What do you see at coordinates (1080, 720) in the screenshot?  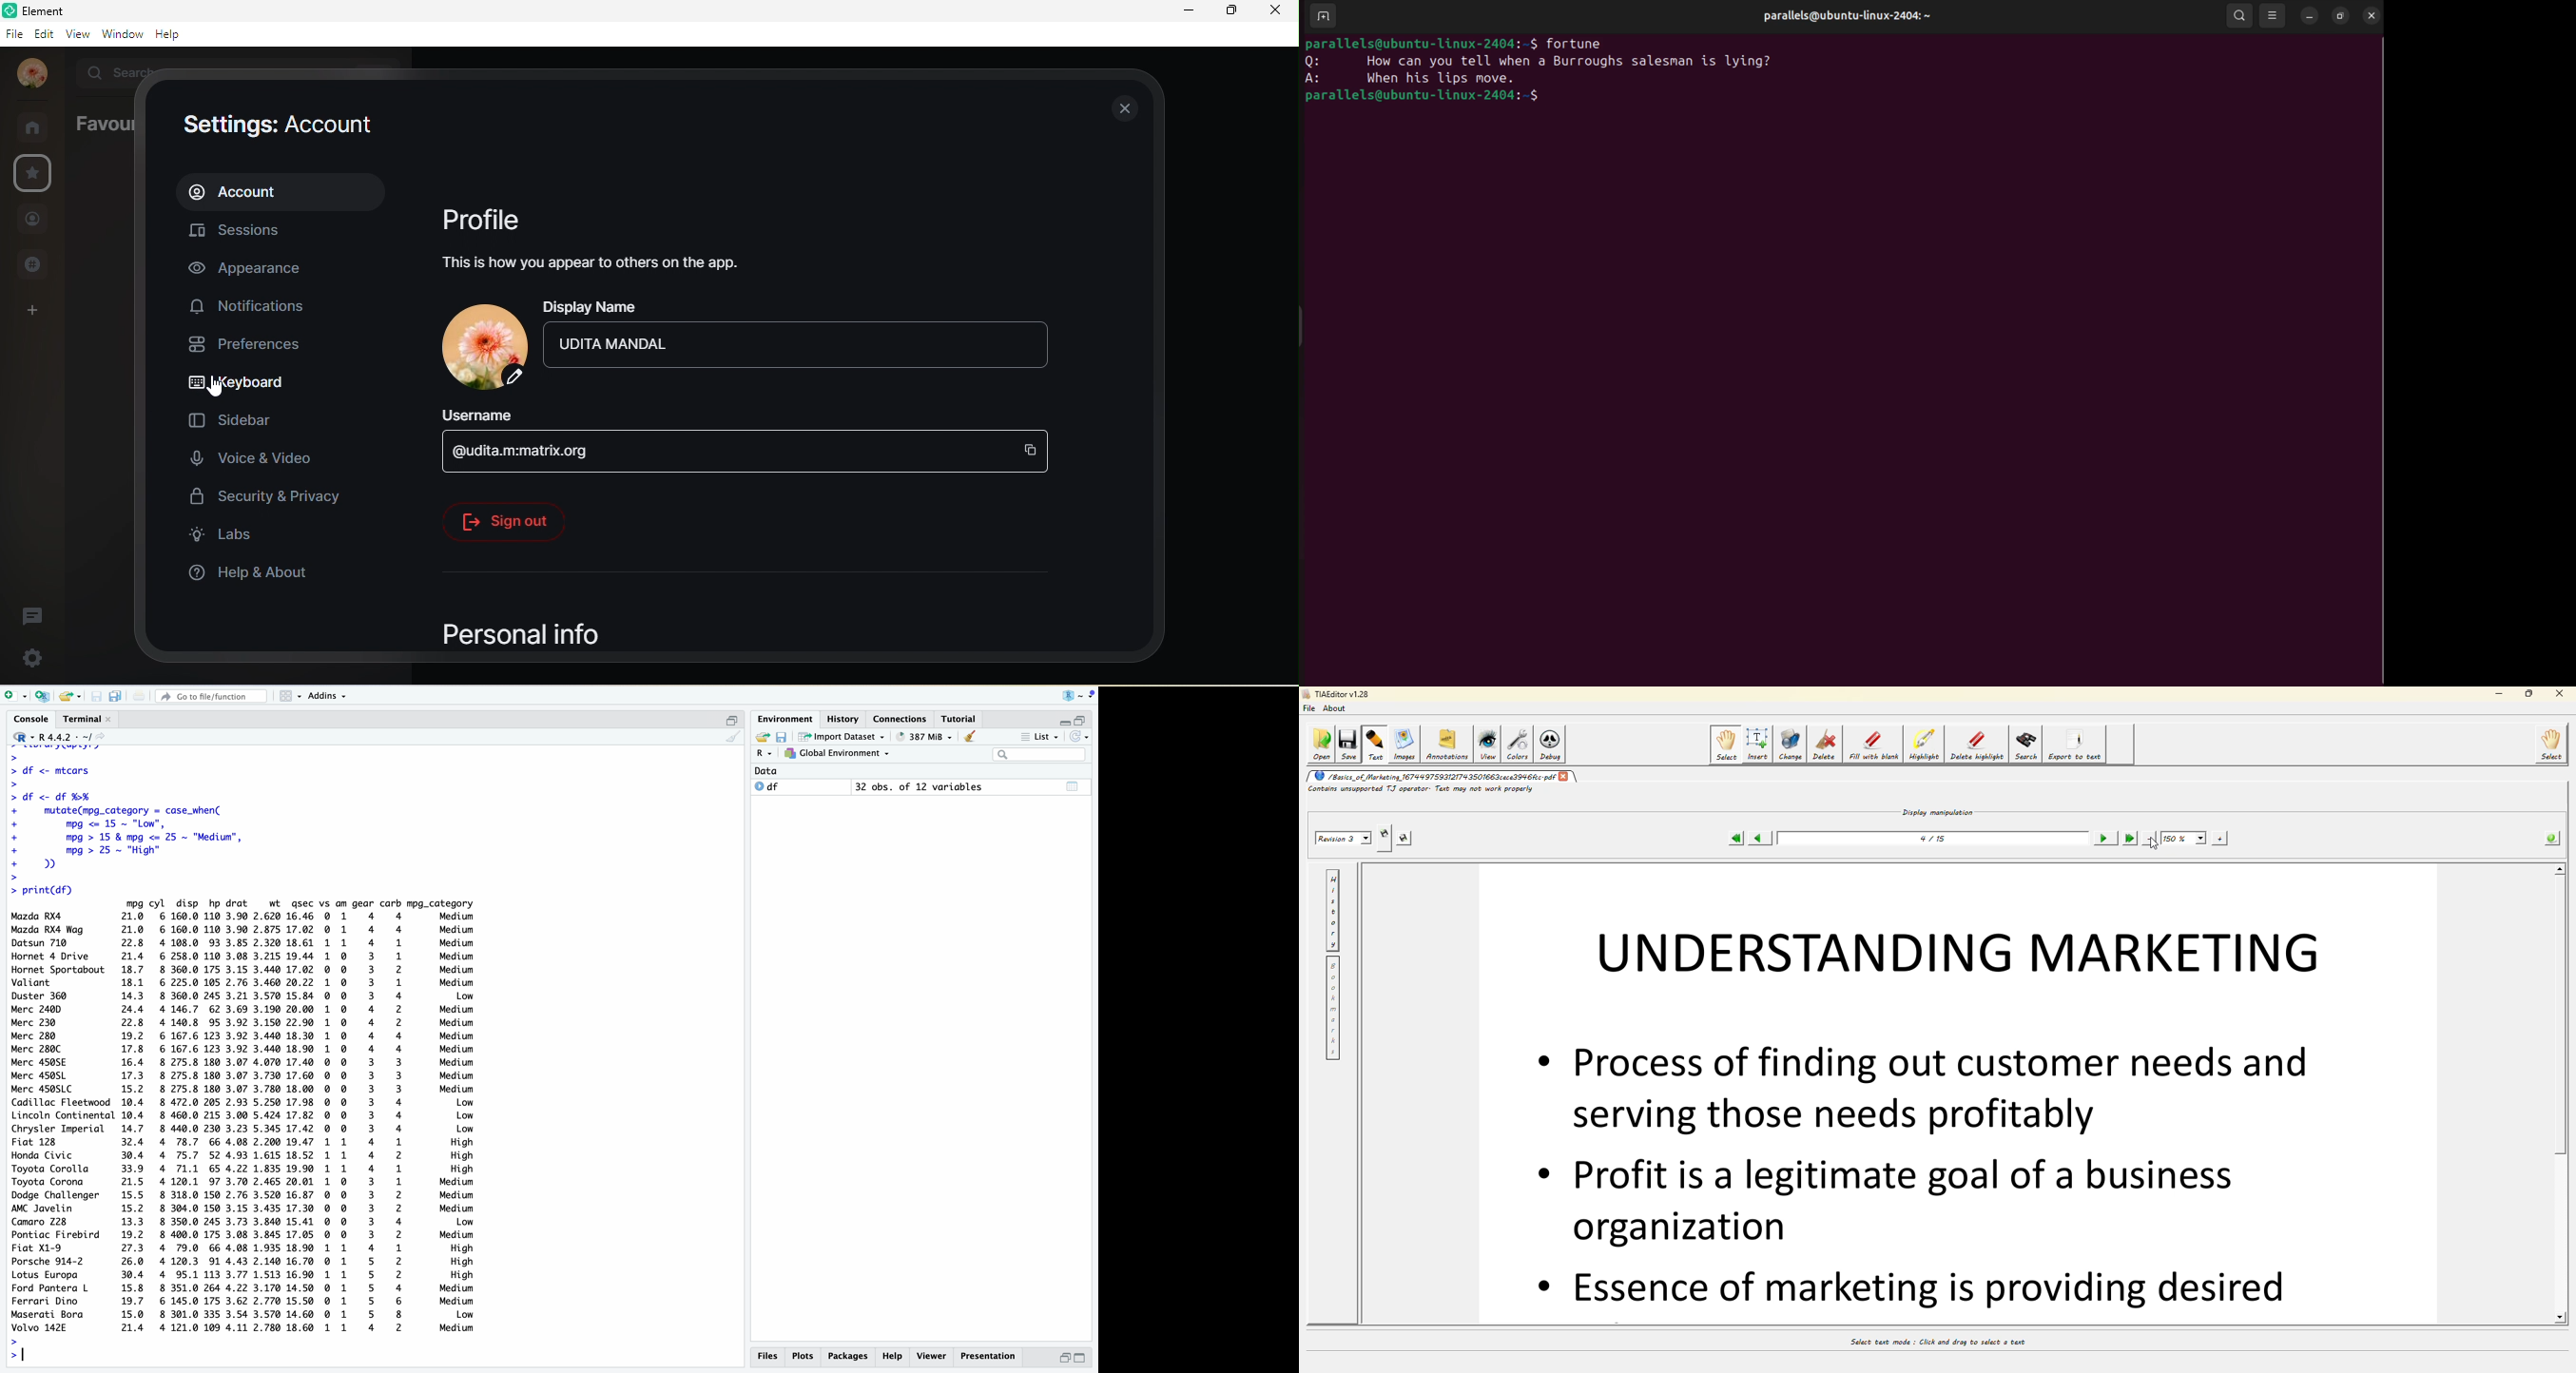 I see `open in separate window` at bounding box center [1080, 720].